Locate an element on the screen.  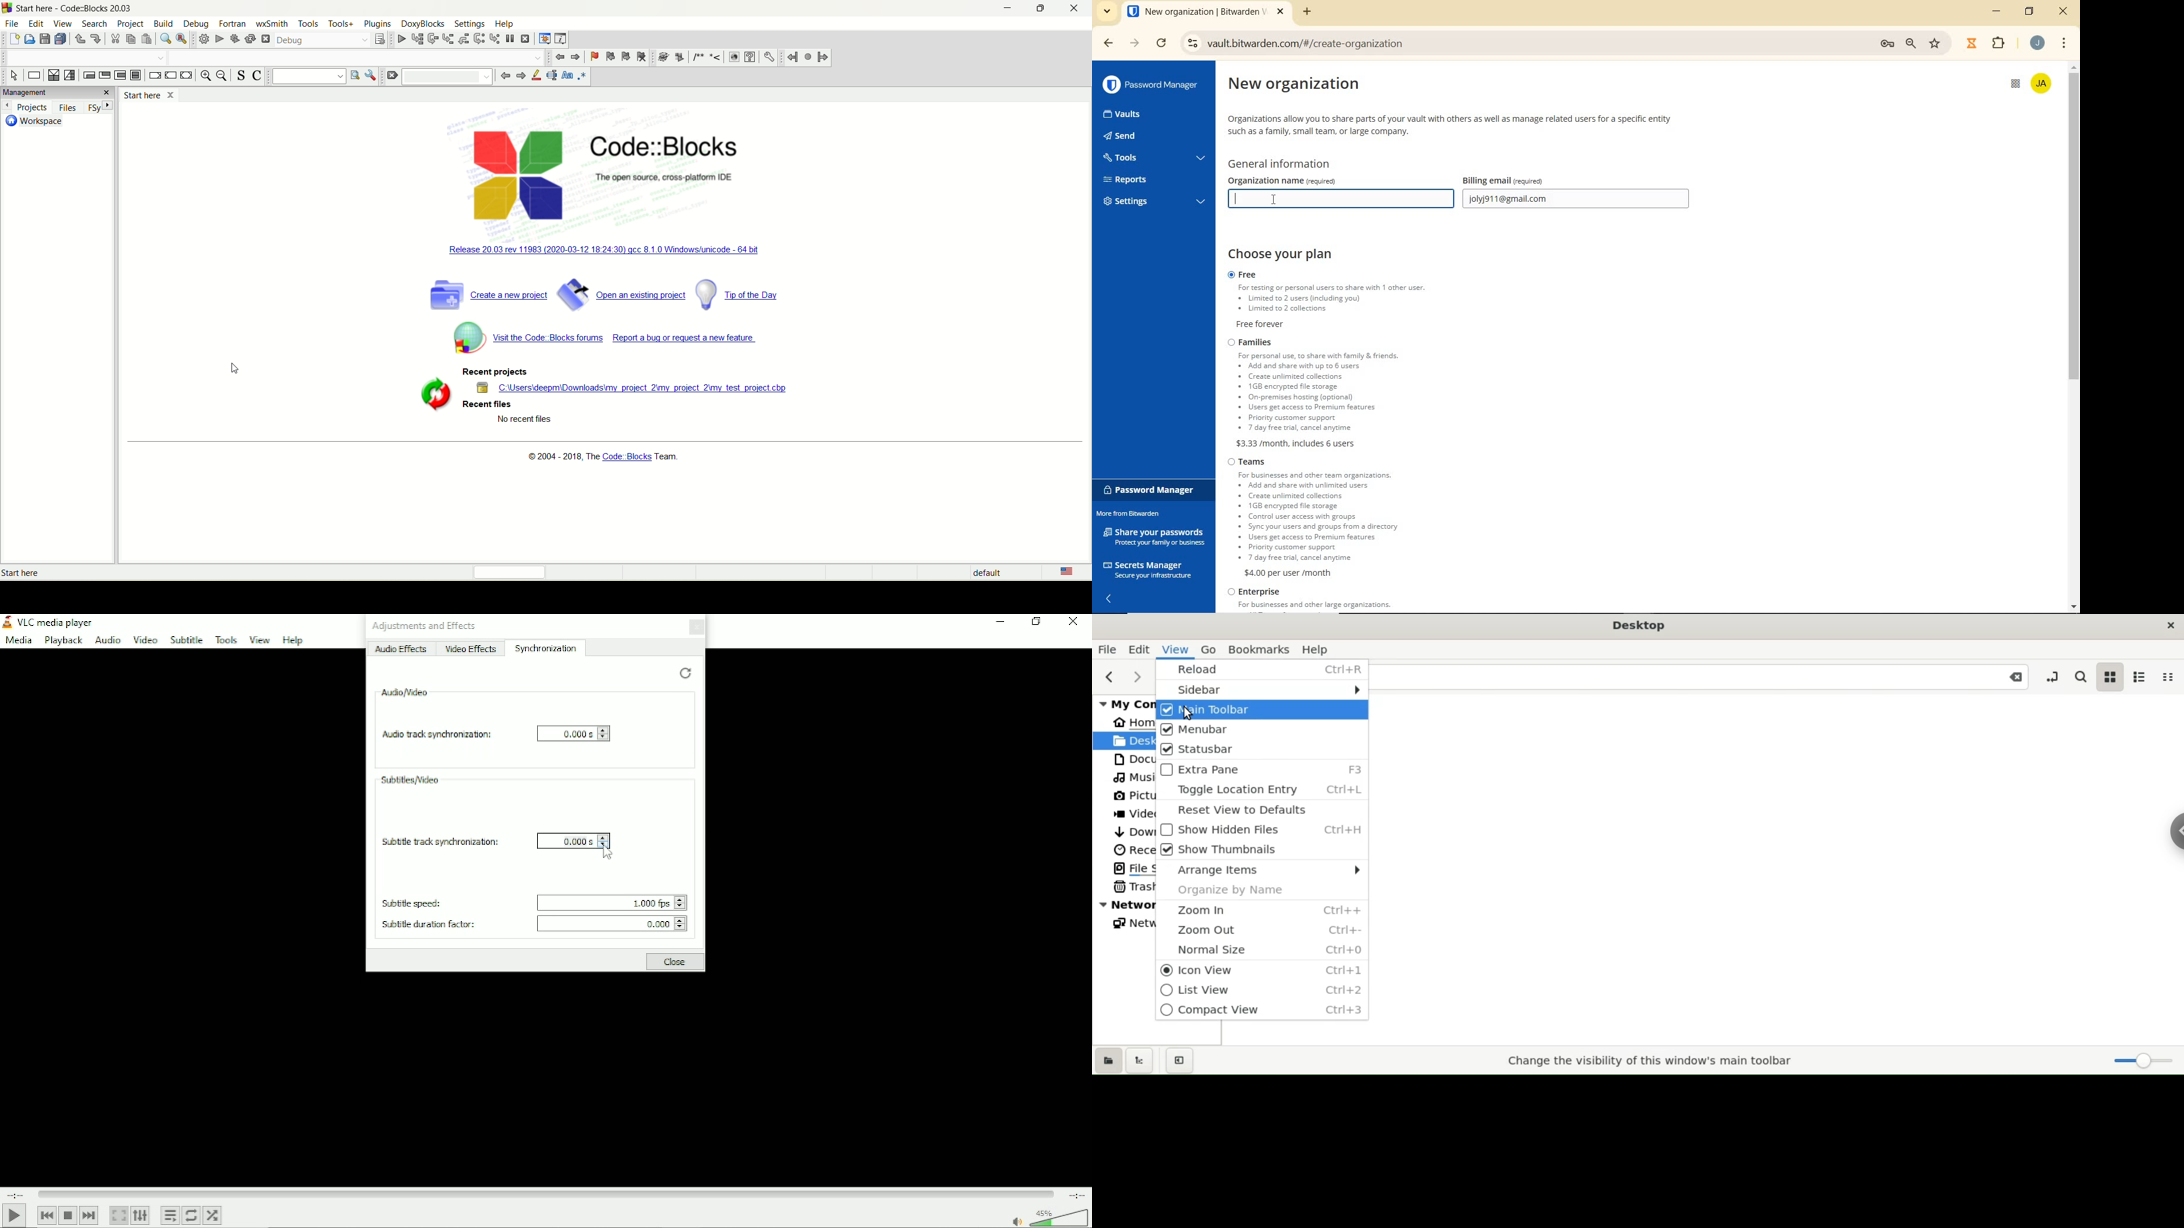
previous is located at coordinates (1108, 678).